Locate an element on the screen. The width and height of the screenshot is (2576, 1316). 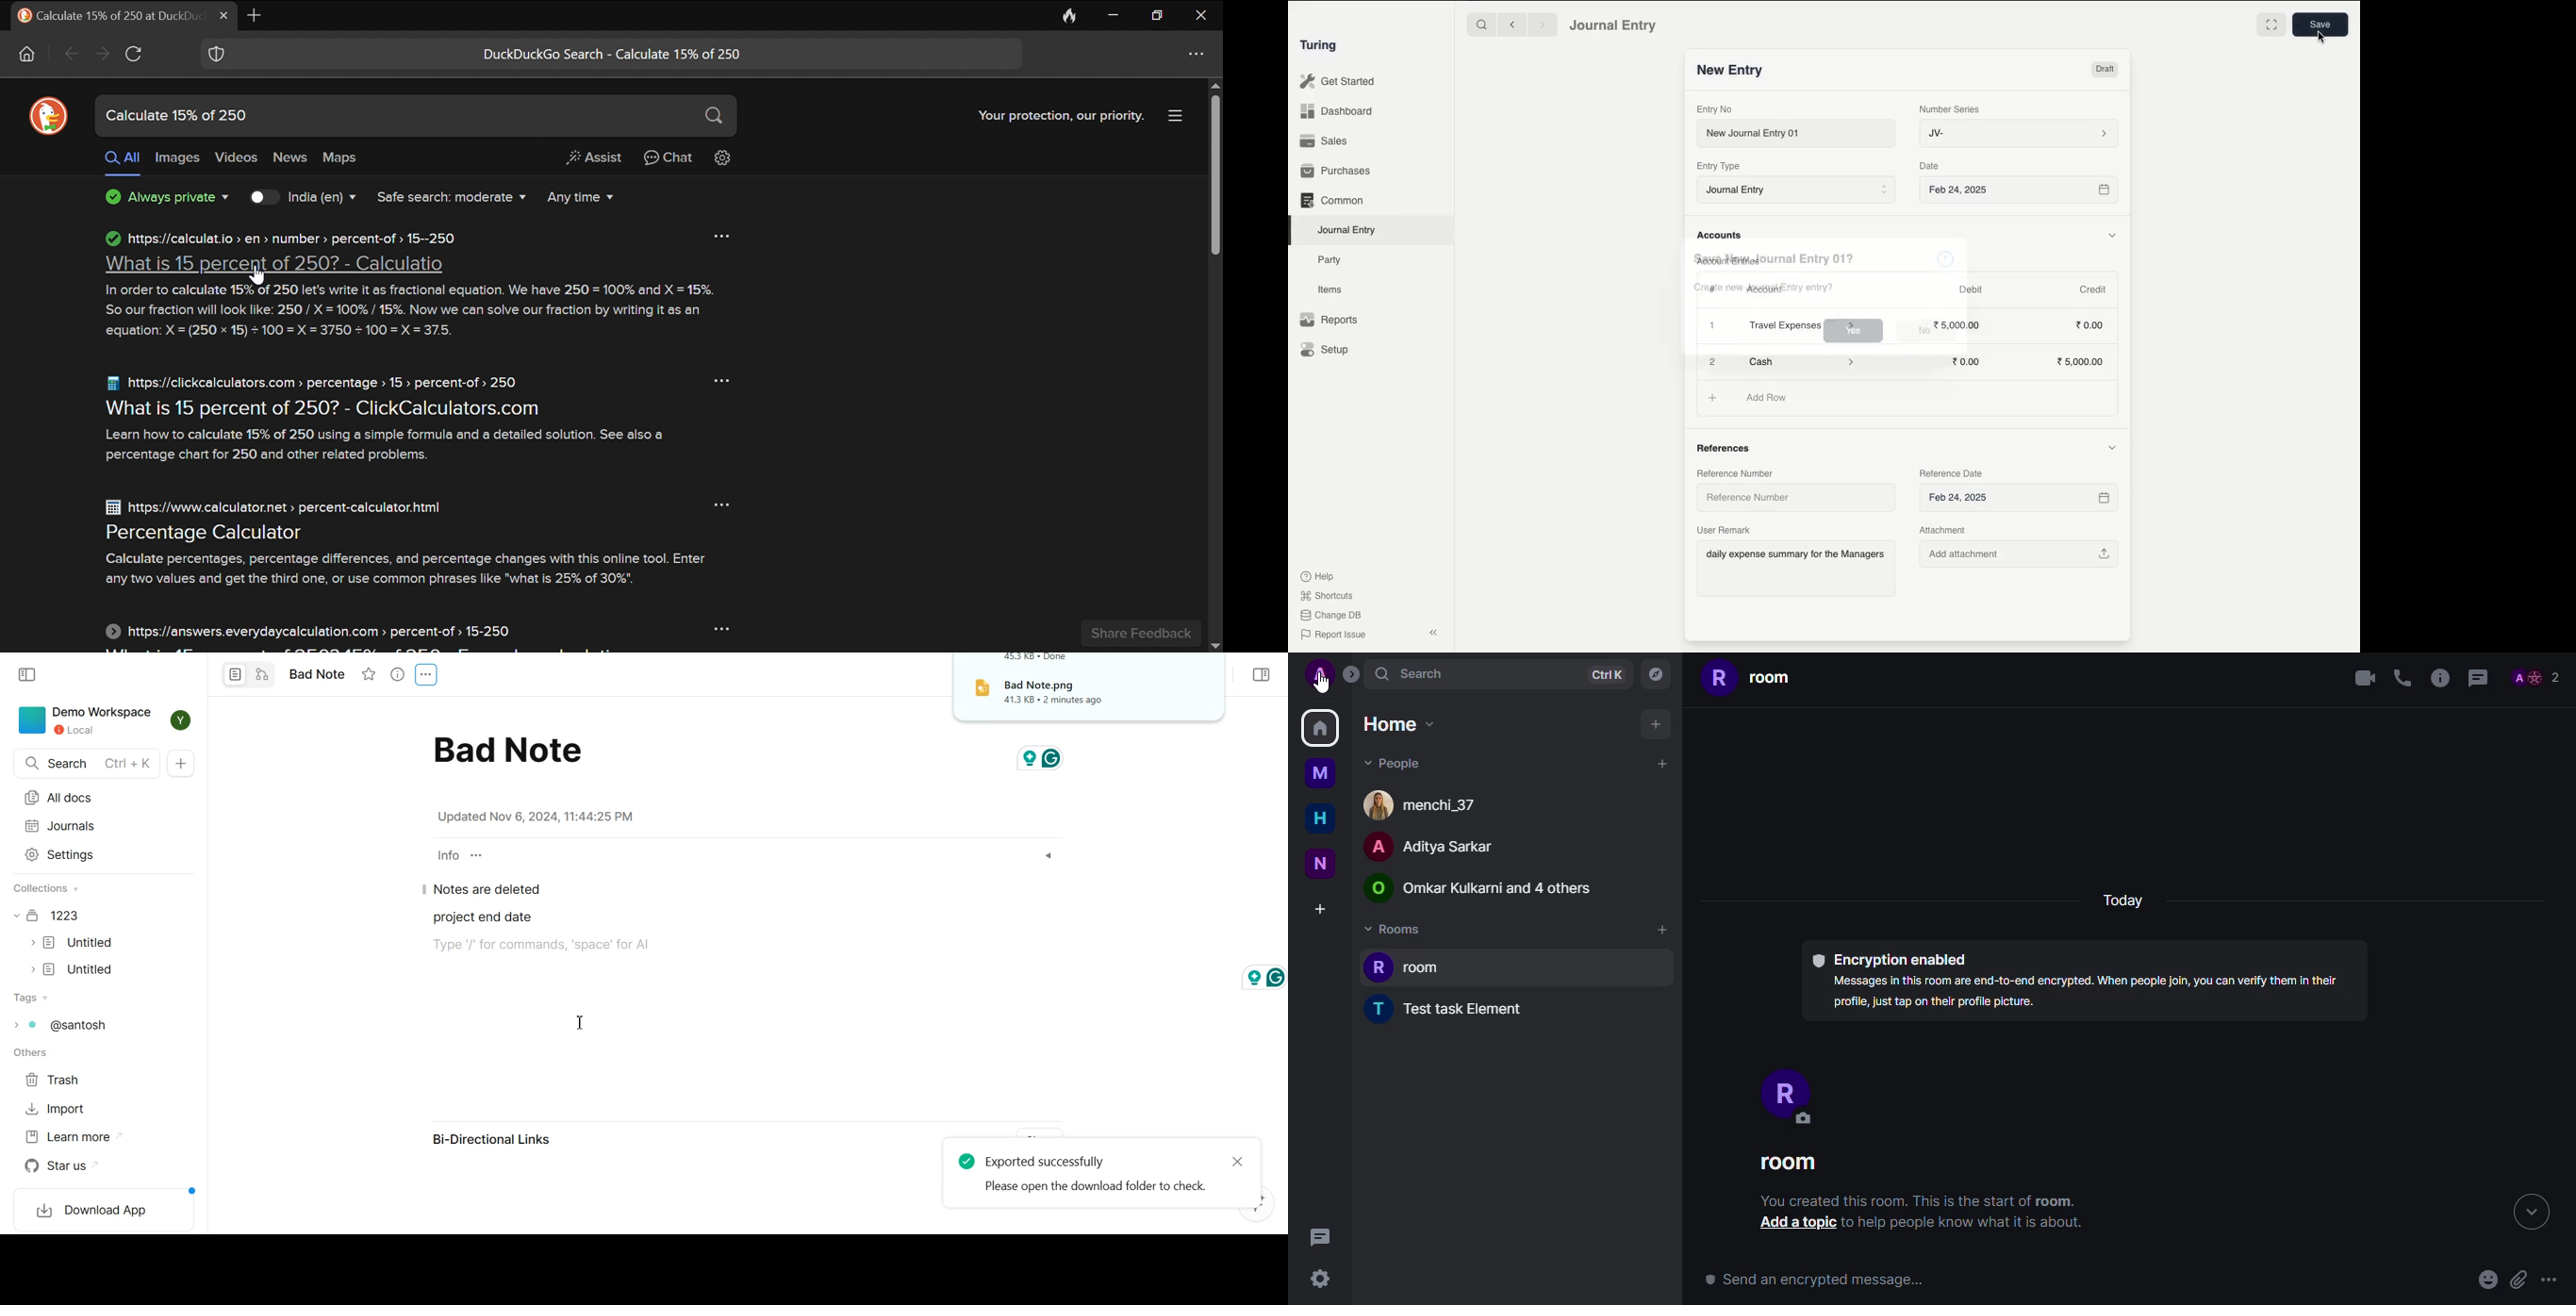
References is located at coordinates (1729, 447).